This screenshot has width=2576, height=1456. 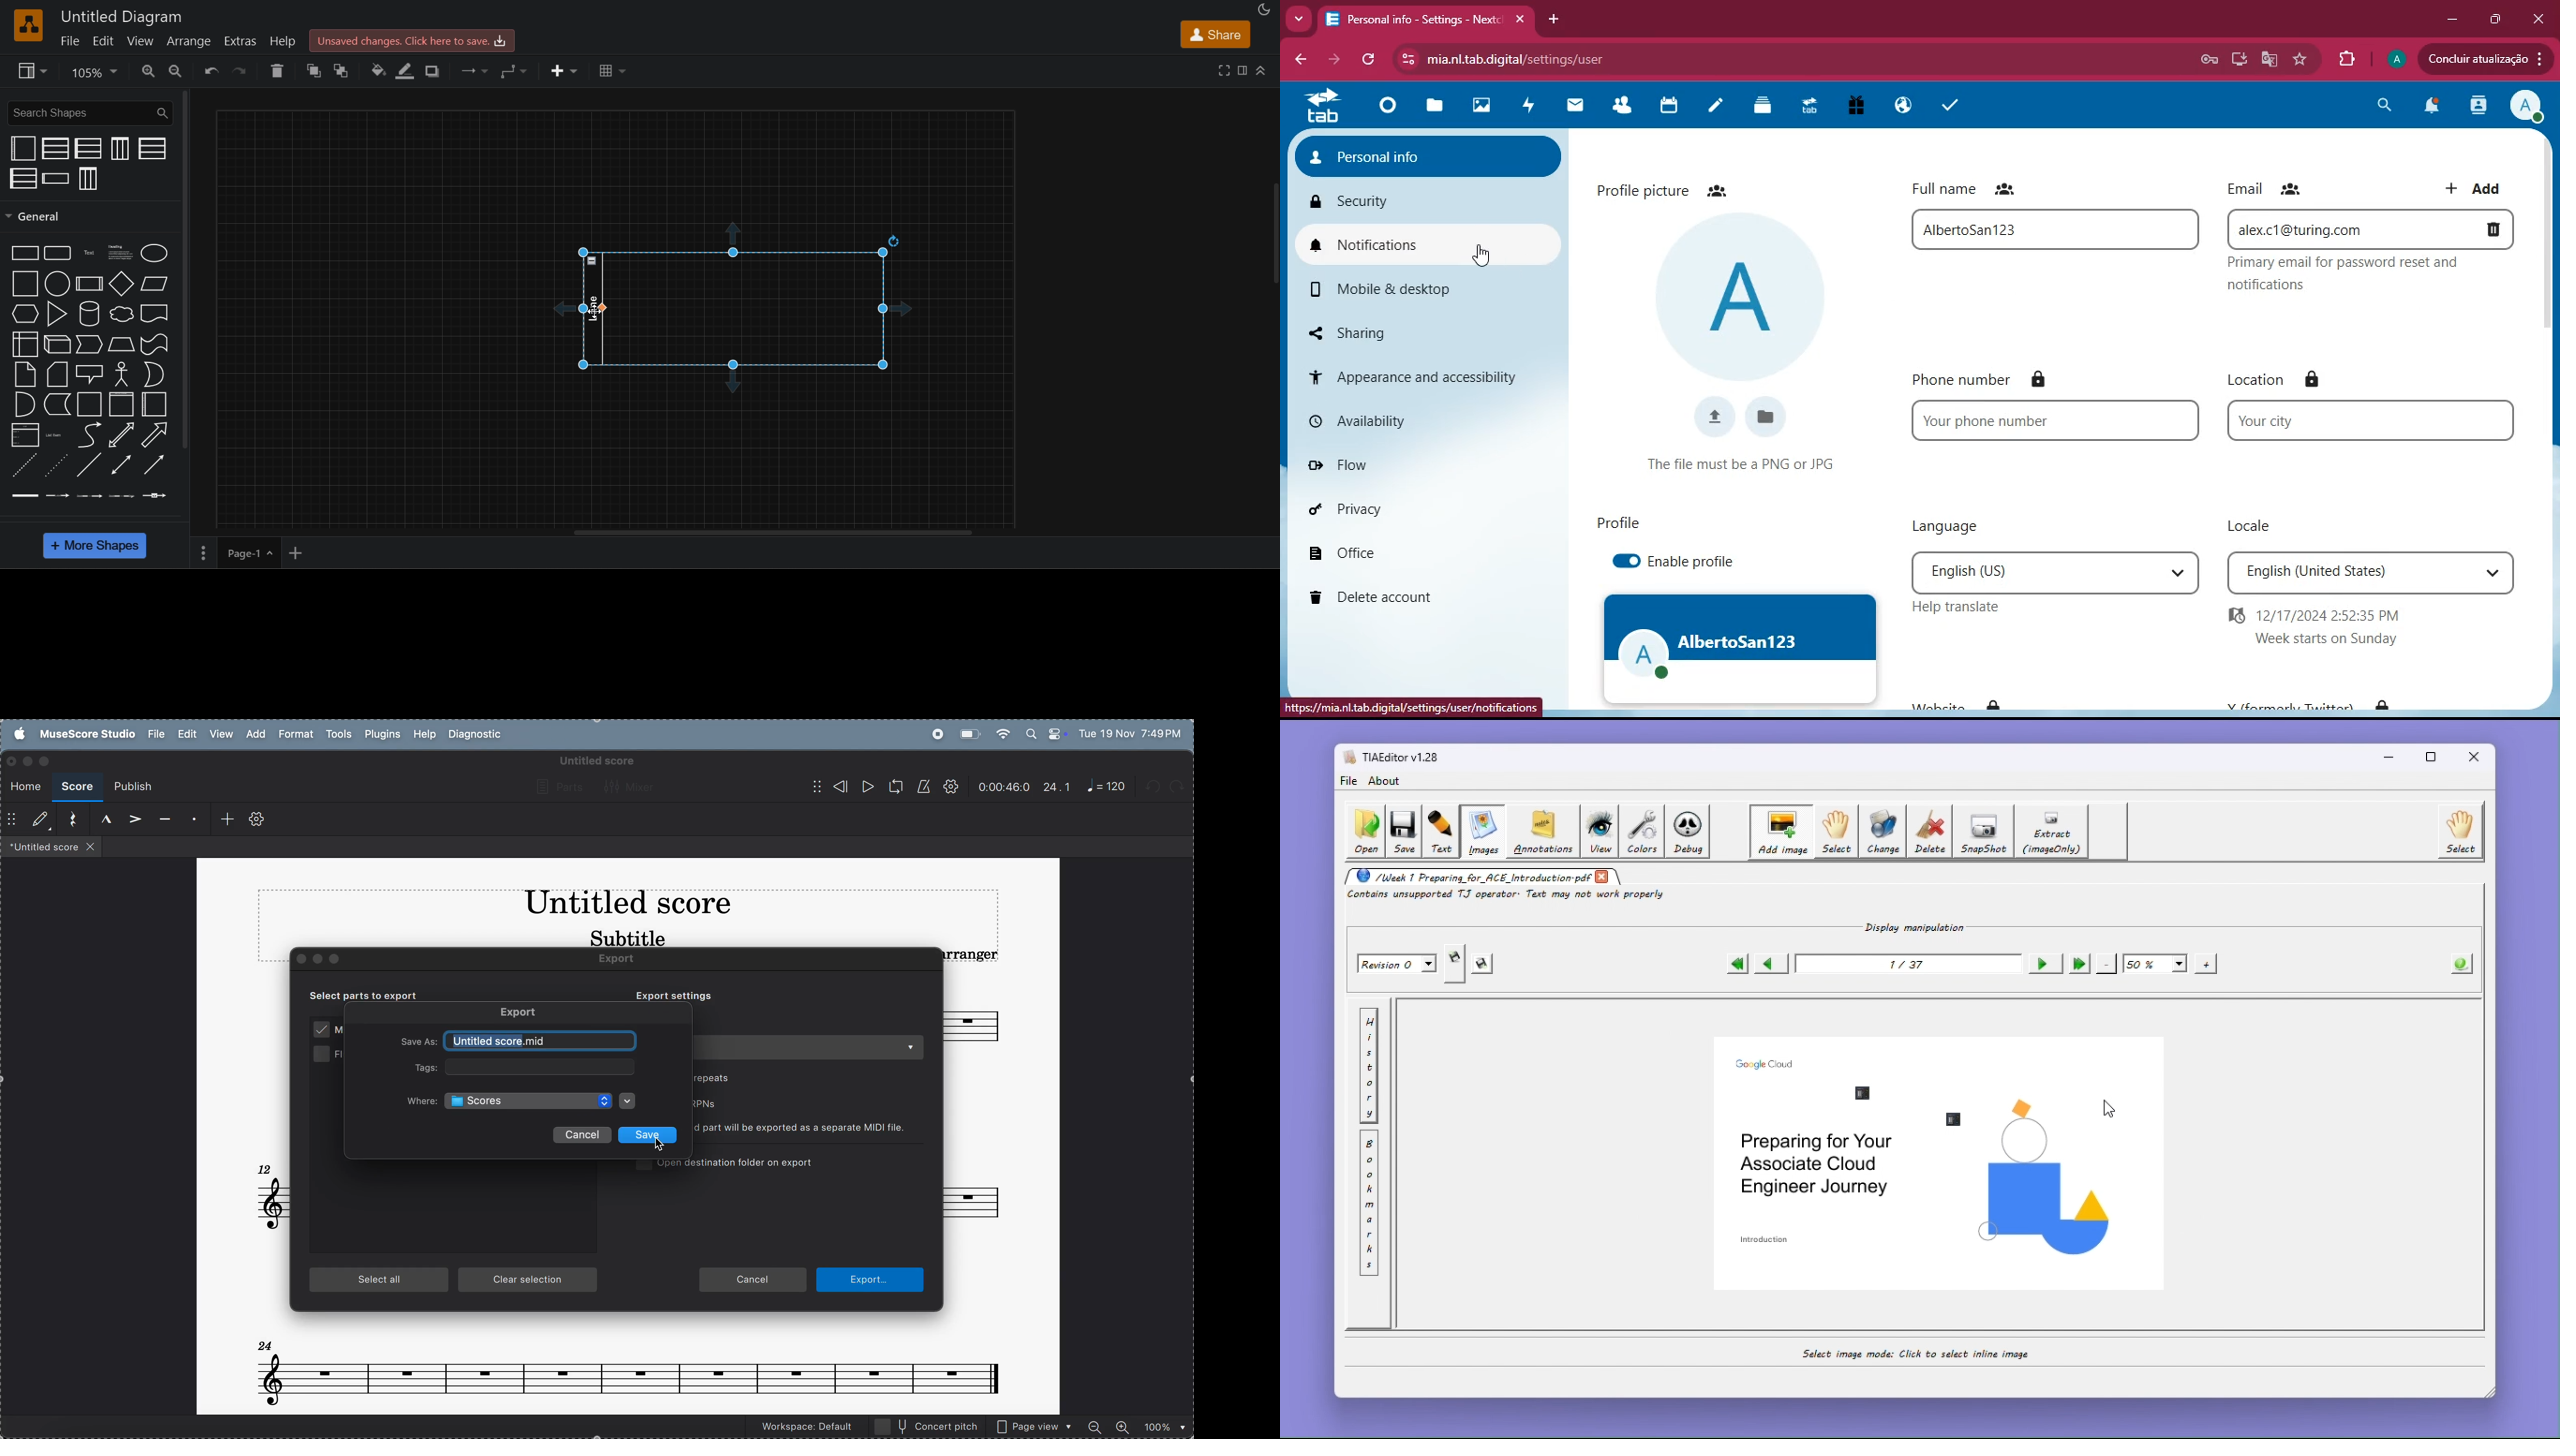 What do you see at coordinates (1035, 1426) in the screenshot?
I see `page view` at bounding box center [1035, 1426].